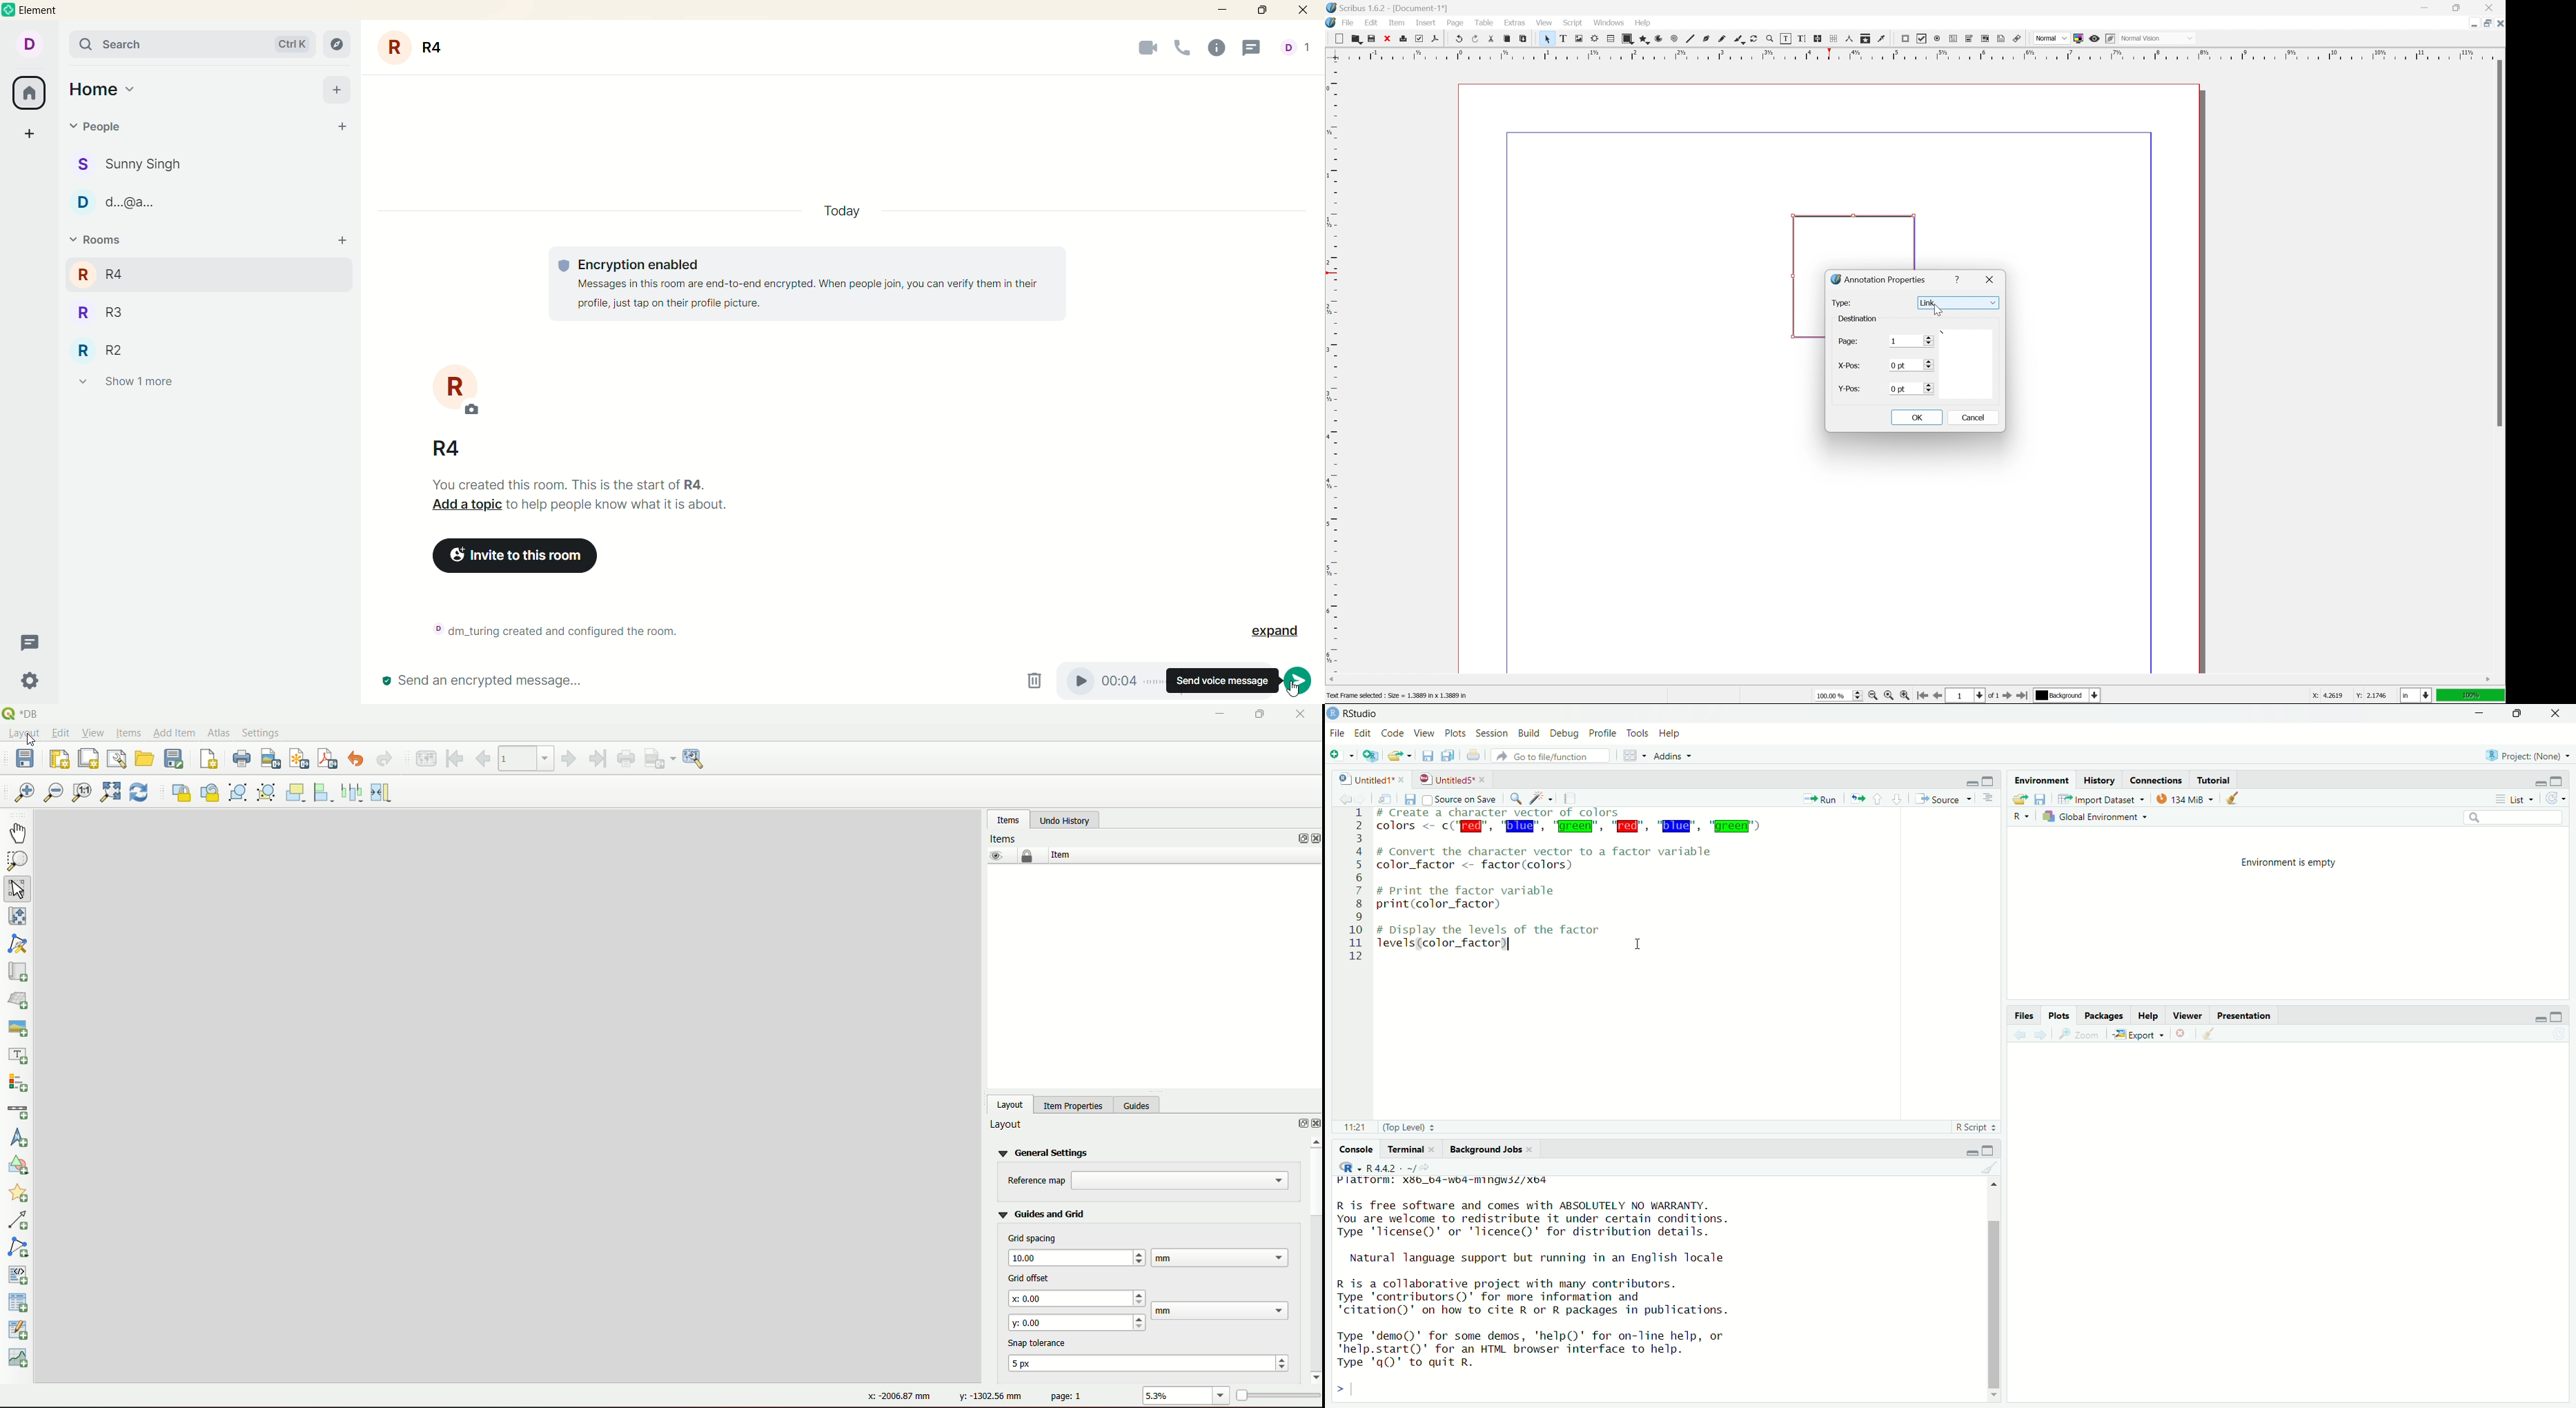 The height and width of the screenshot is (1428, 2576). What do you see at coordinates (1880, 800) in the screenshot?
I see `go to previous section/chunk` at bounding box center [1880, 800].